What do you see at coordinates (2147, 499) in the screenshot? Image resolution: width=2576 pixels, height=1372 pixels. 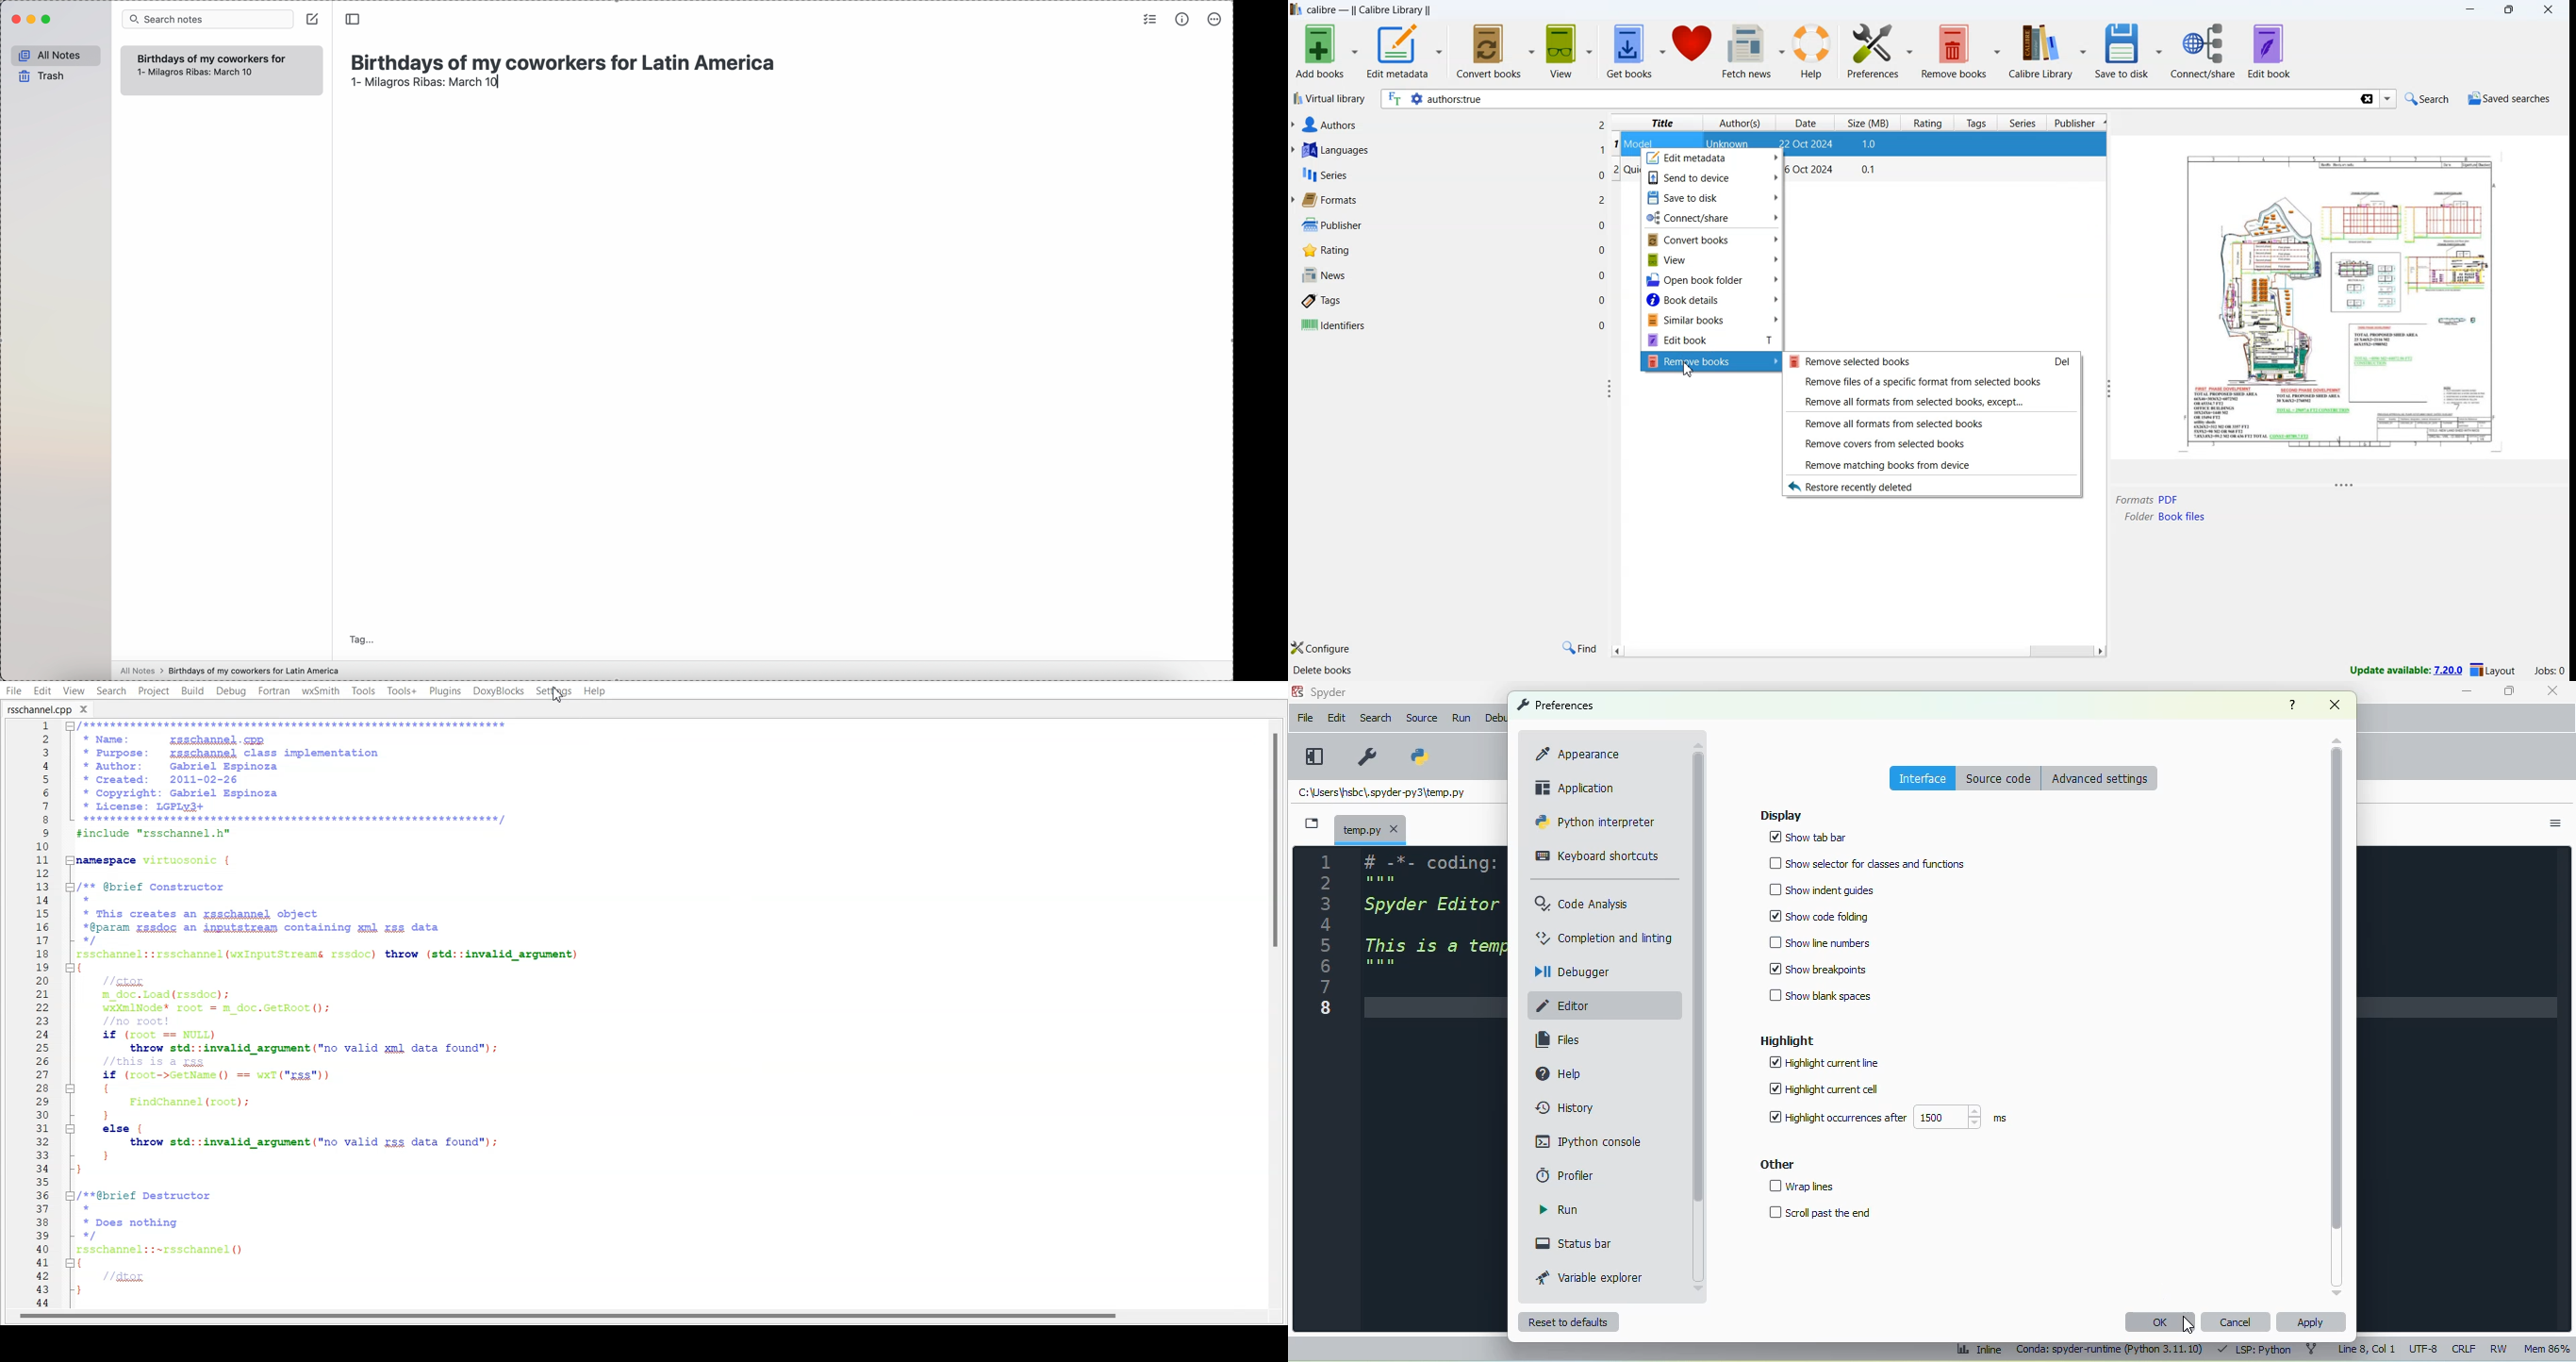 I see `Model.pdf format` at bounding box center [2147, 499].